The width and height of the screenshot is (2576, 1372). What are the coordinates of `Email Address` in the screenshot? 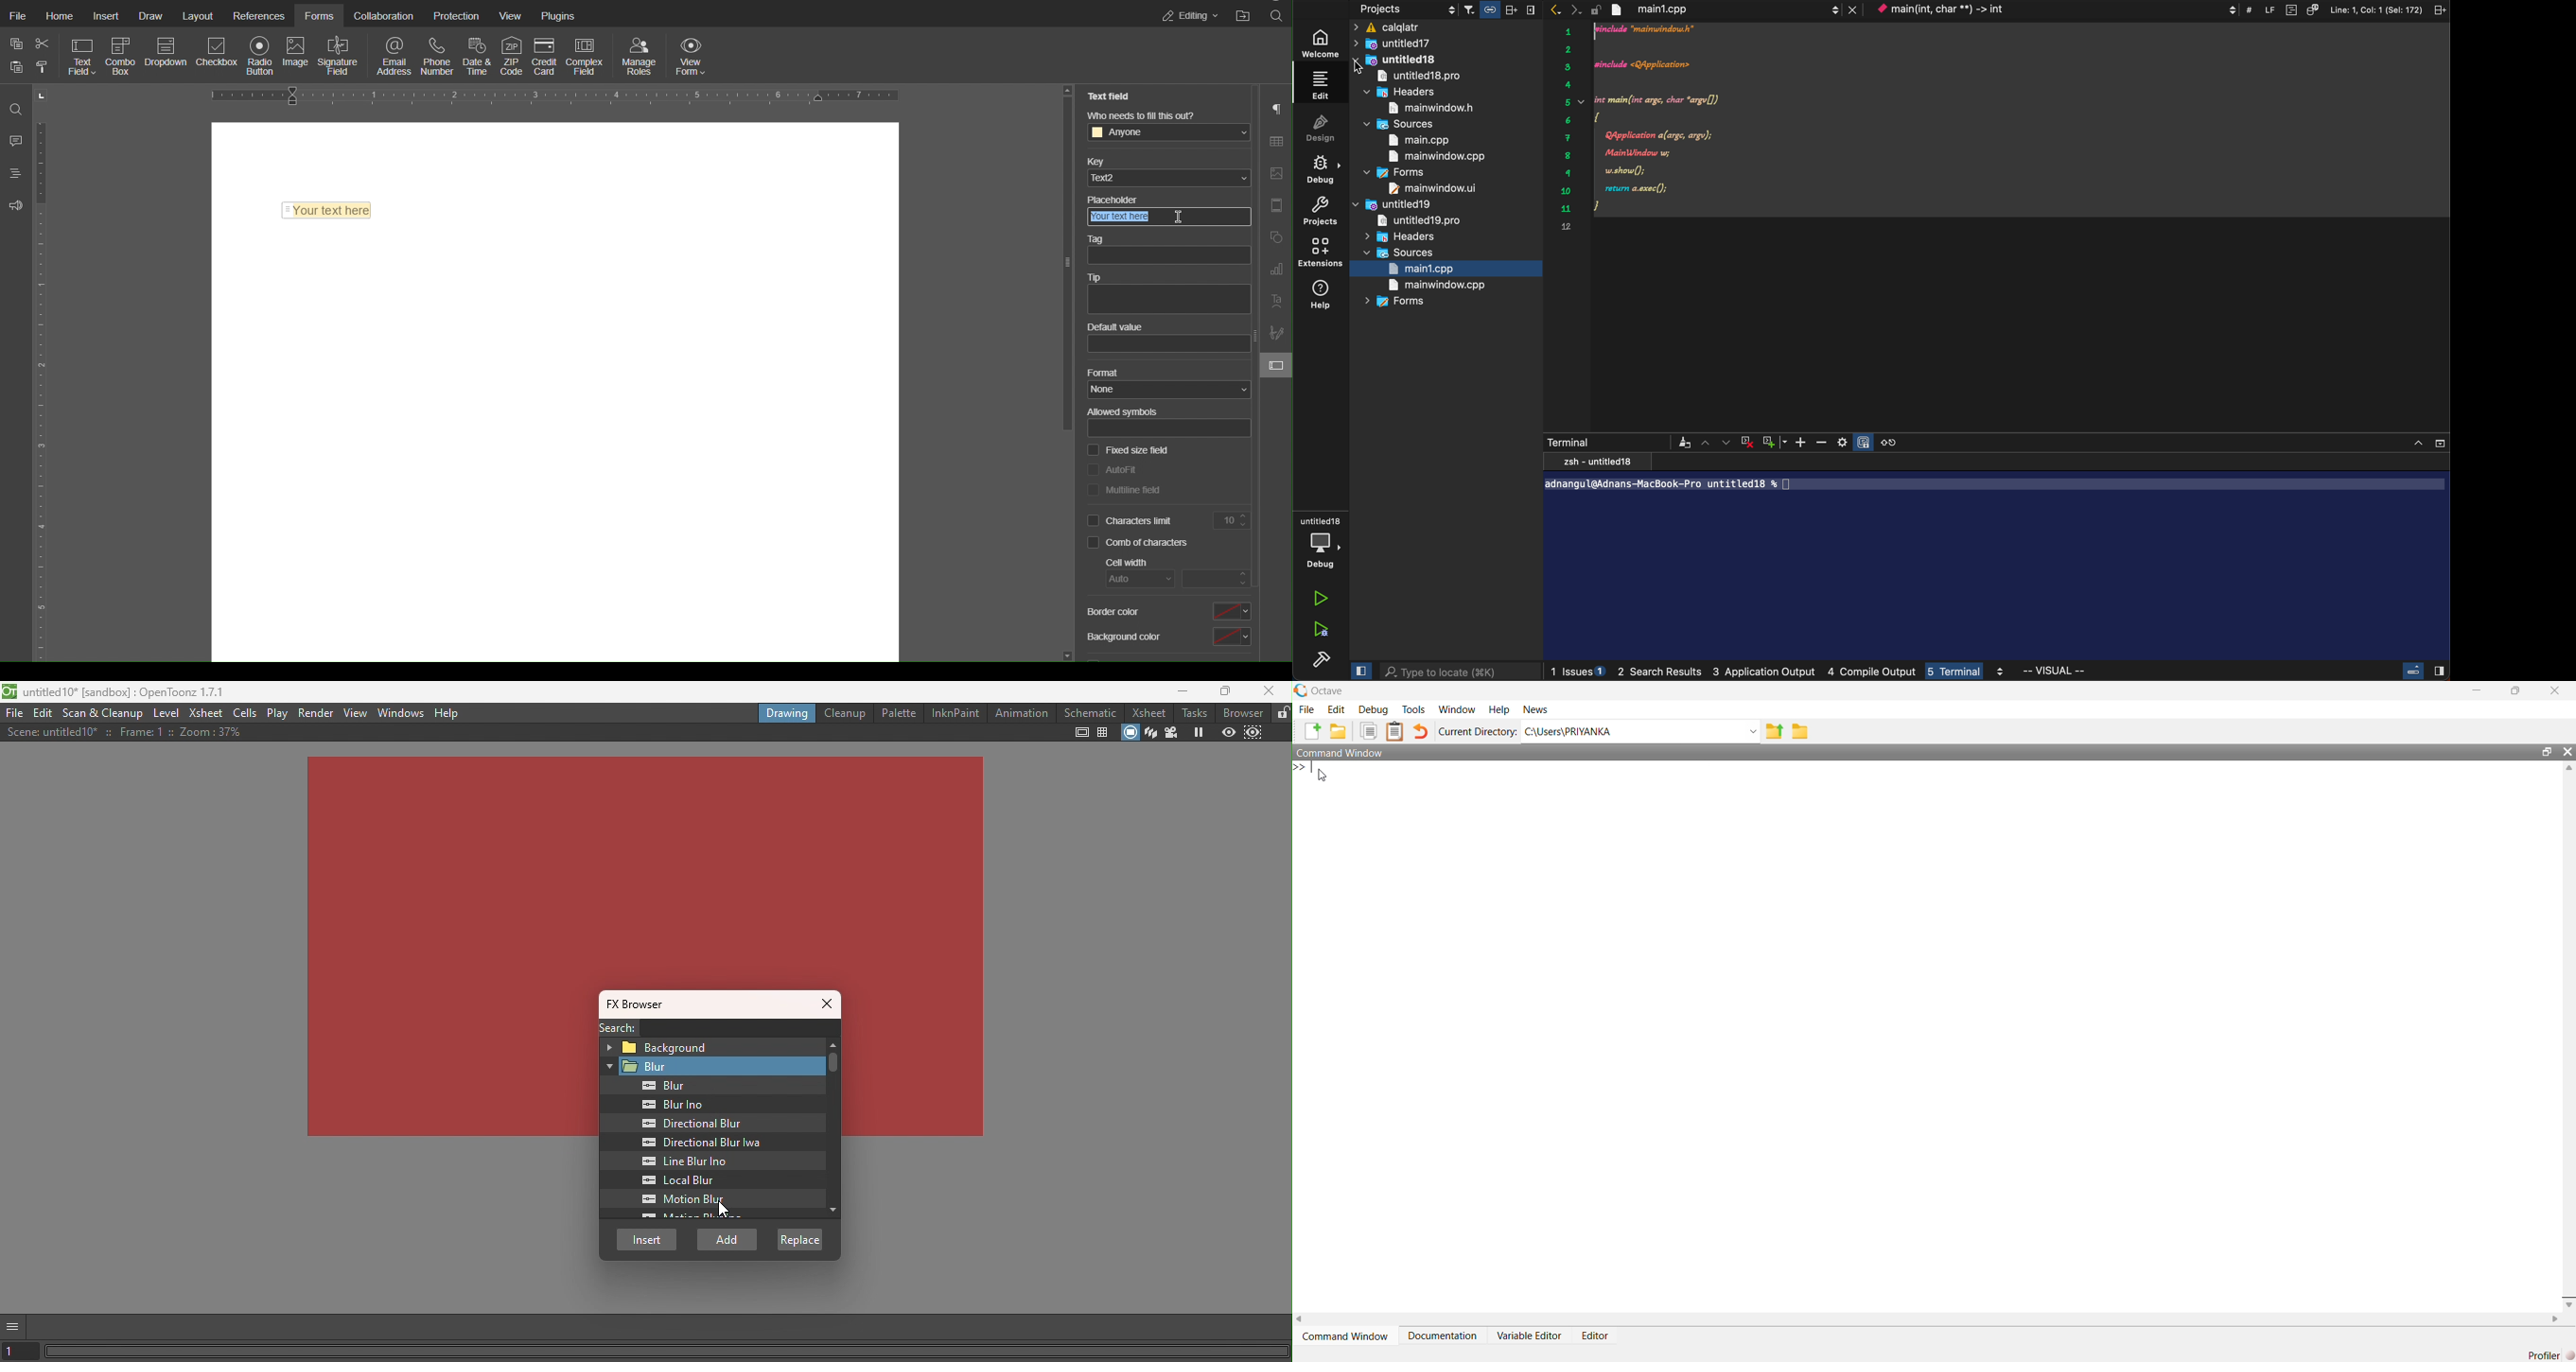 It's located at (395, 56).